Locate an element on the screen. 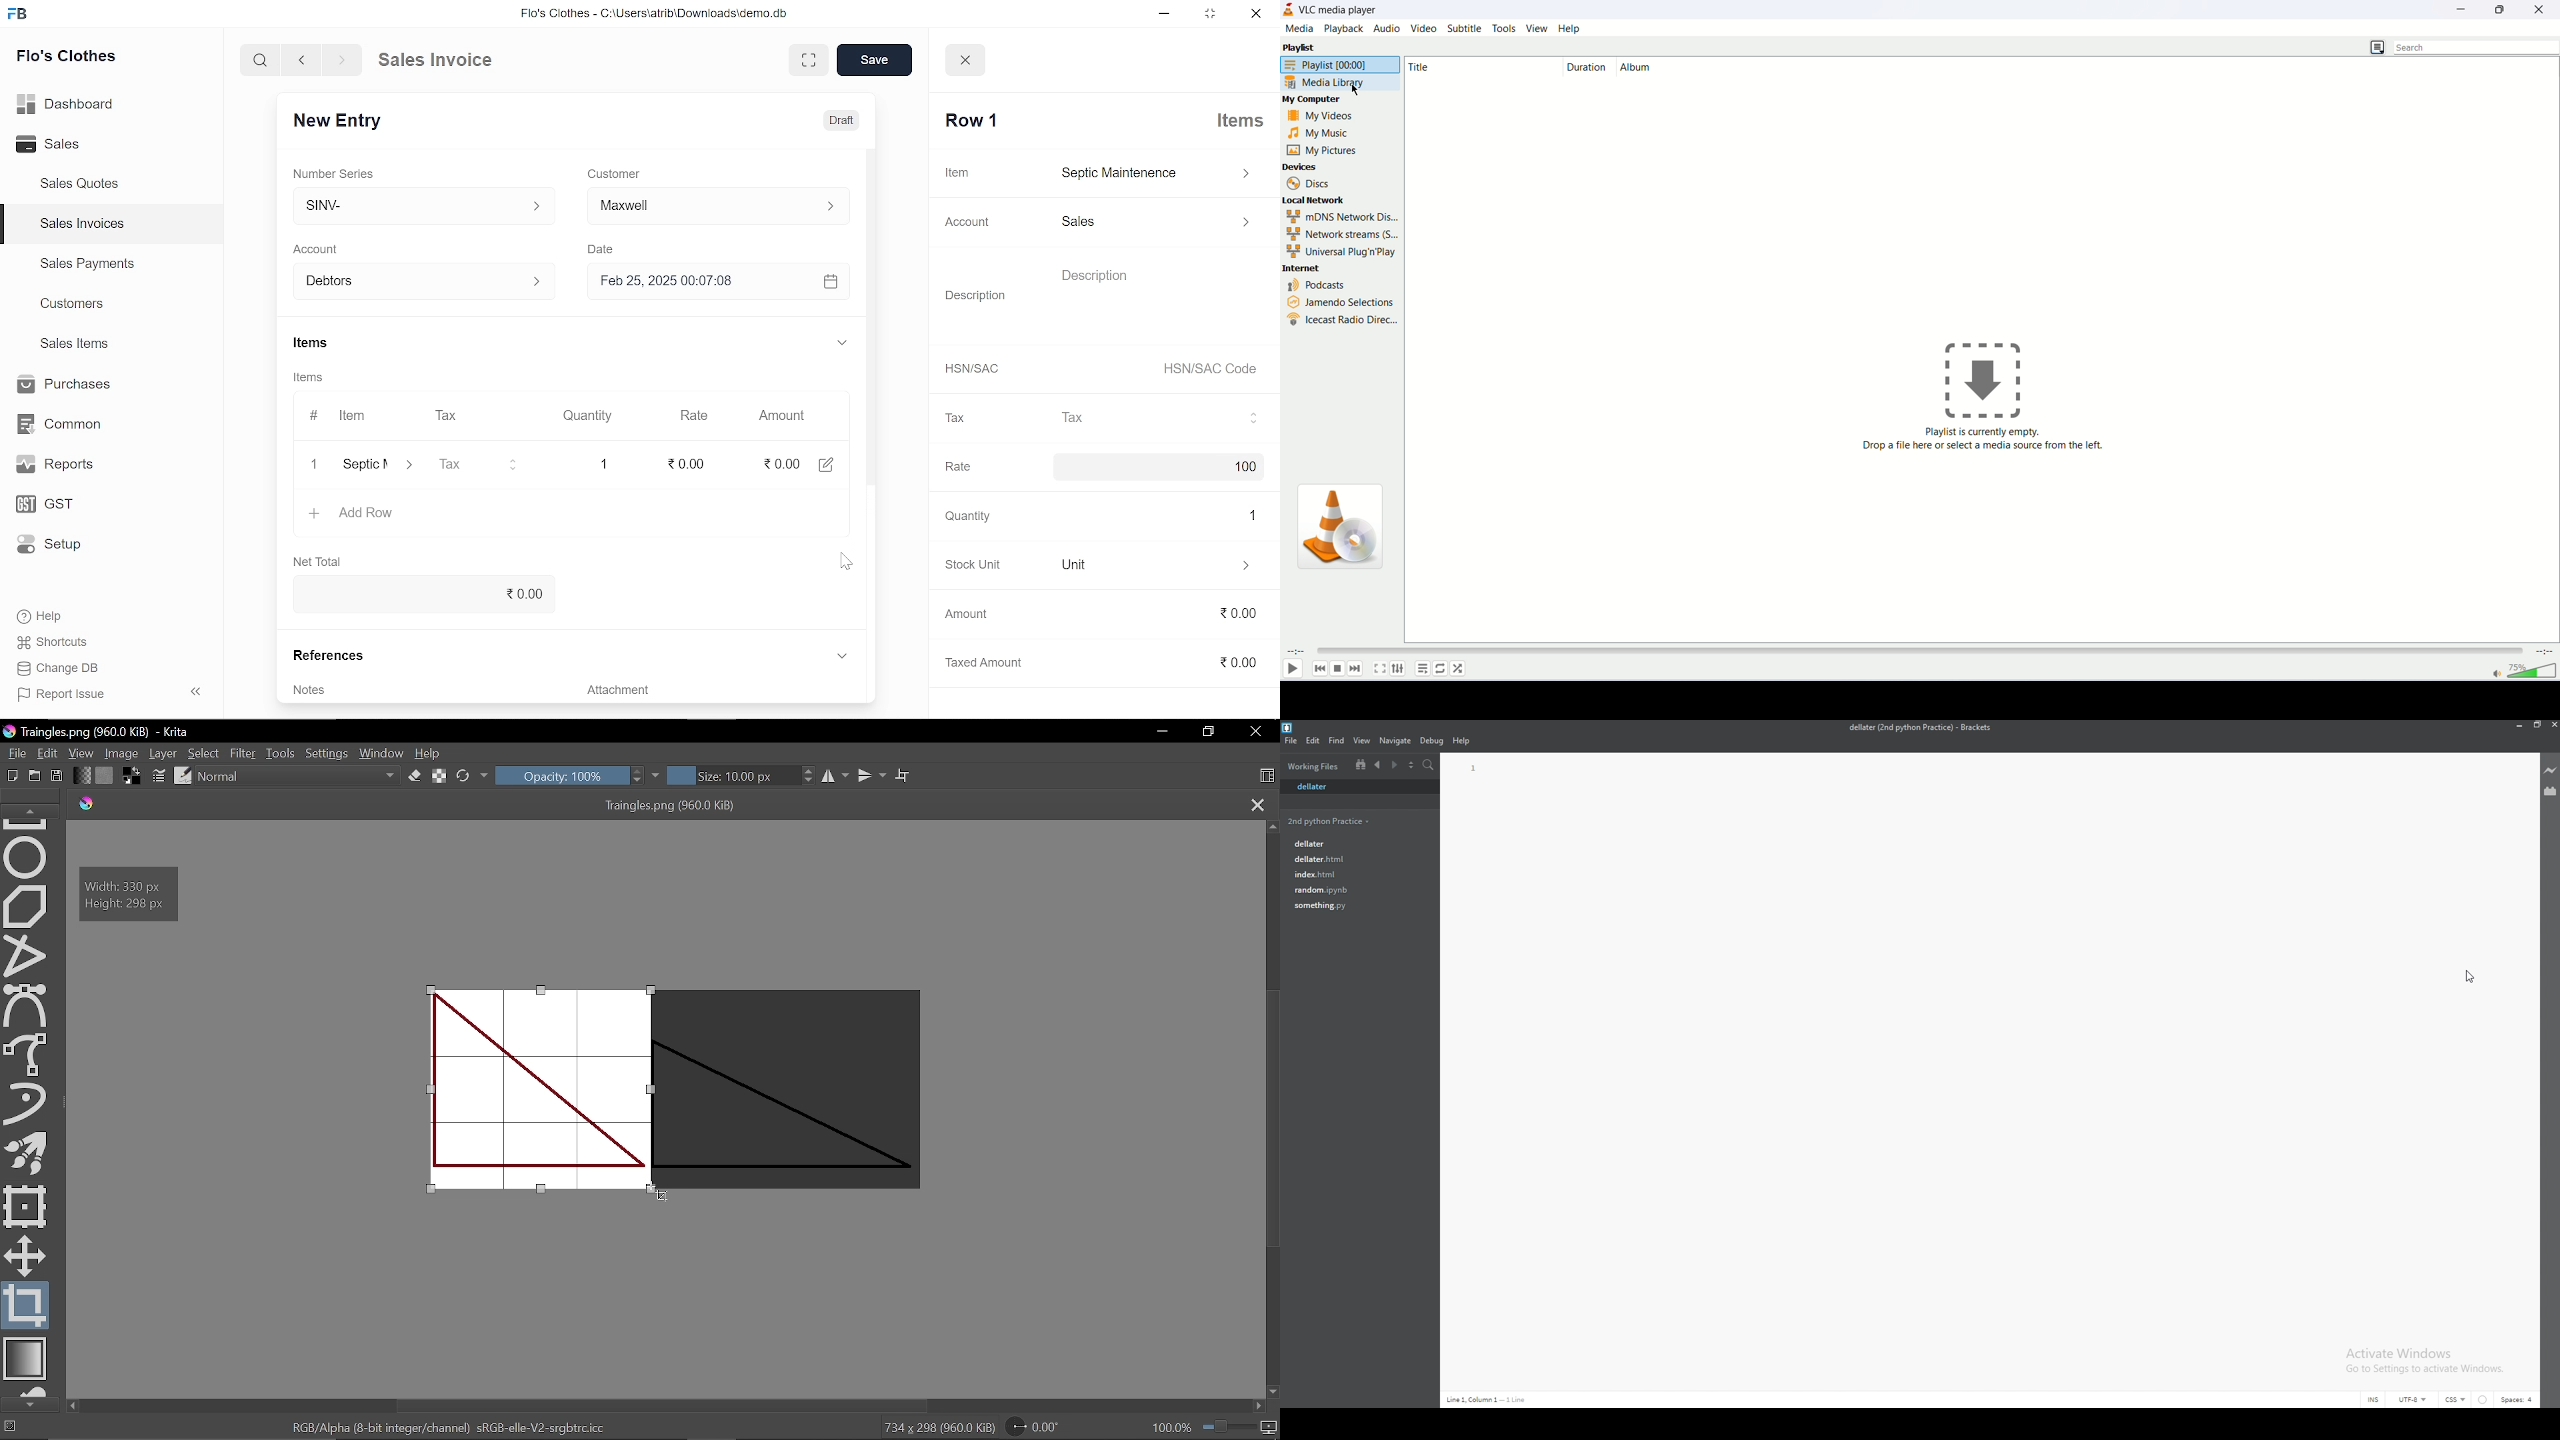 The width and height of the screenshot is (2576, 1456).  Quantity is located at coordinates (579, 416).